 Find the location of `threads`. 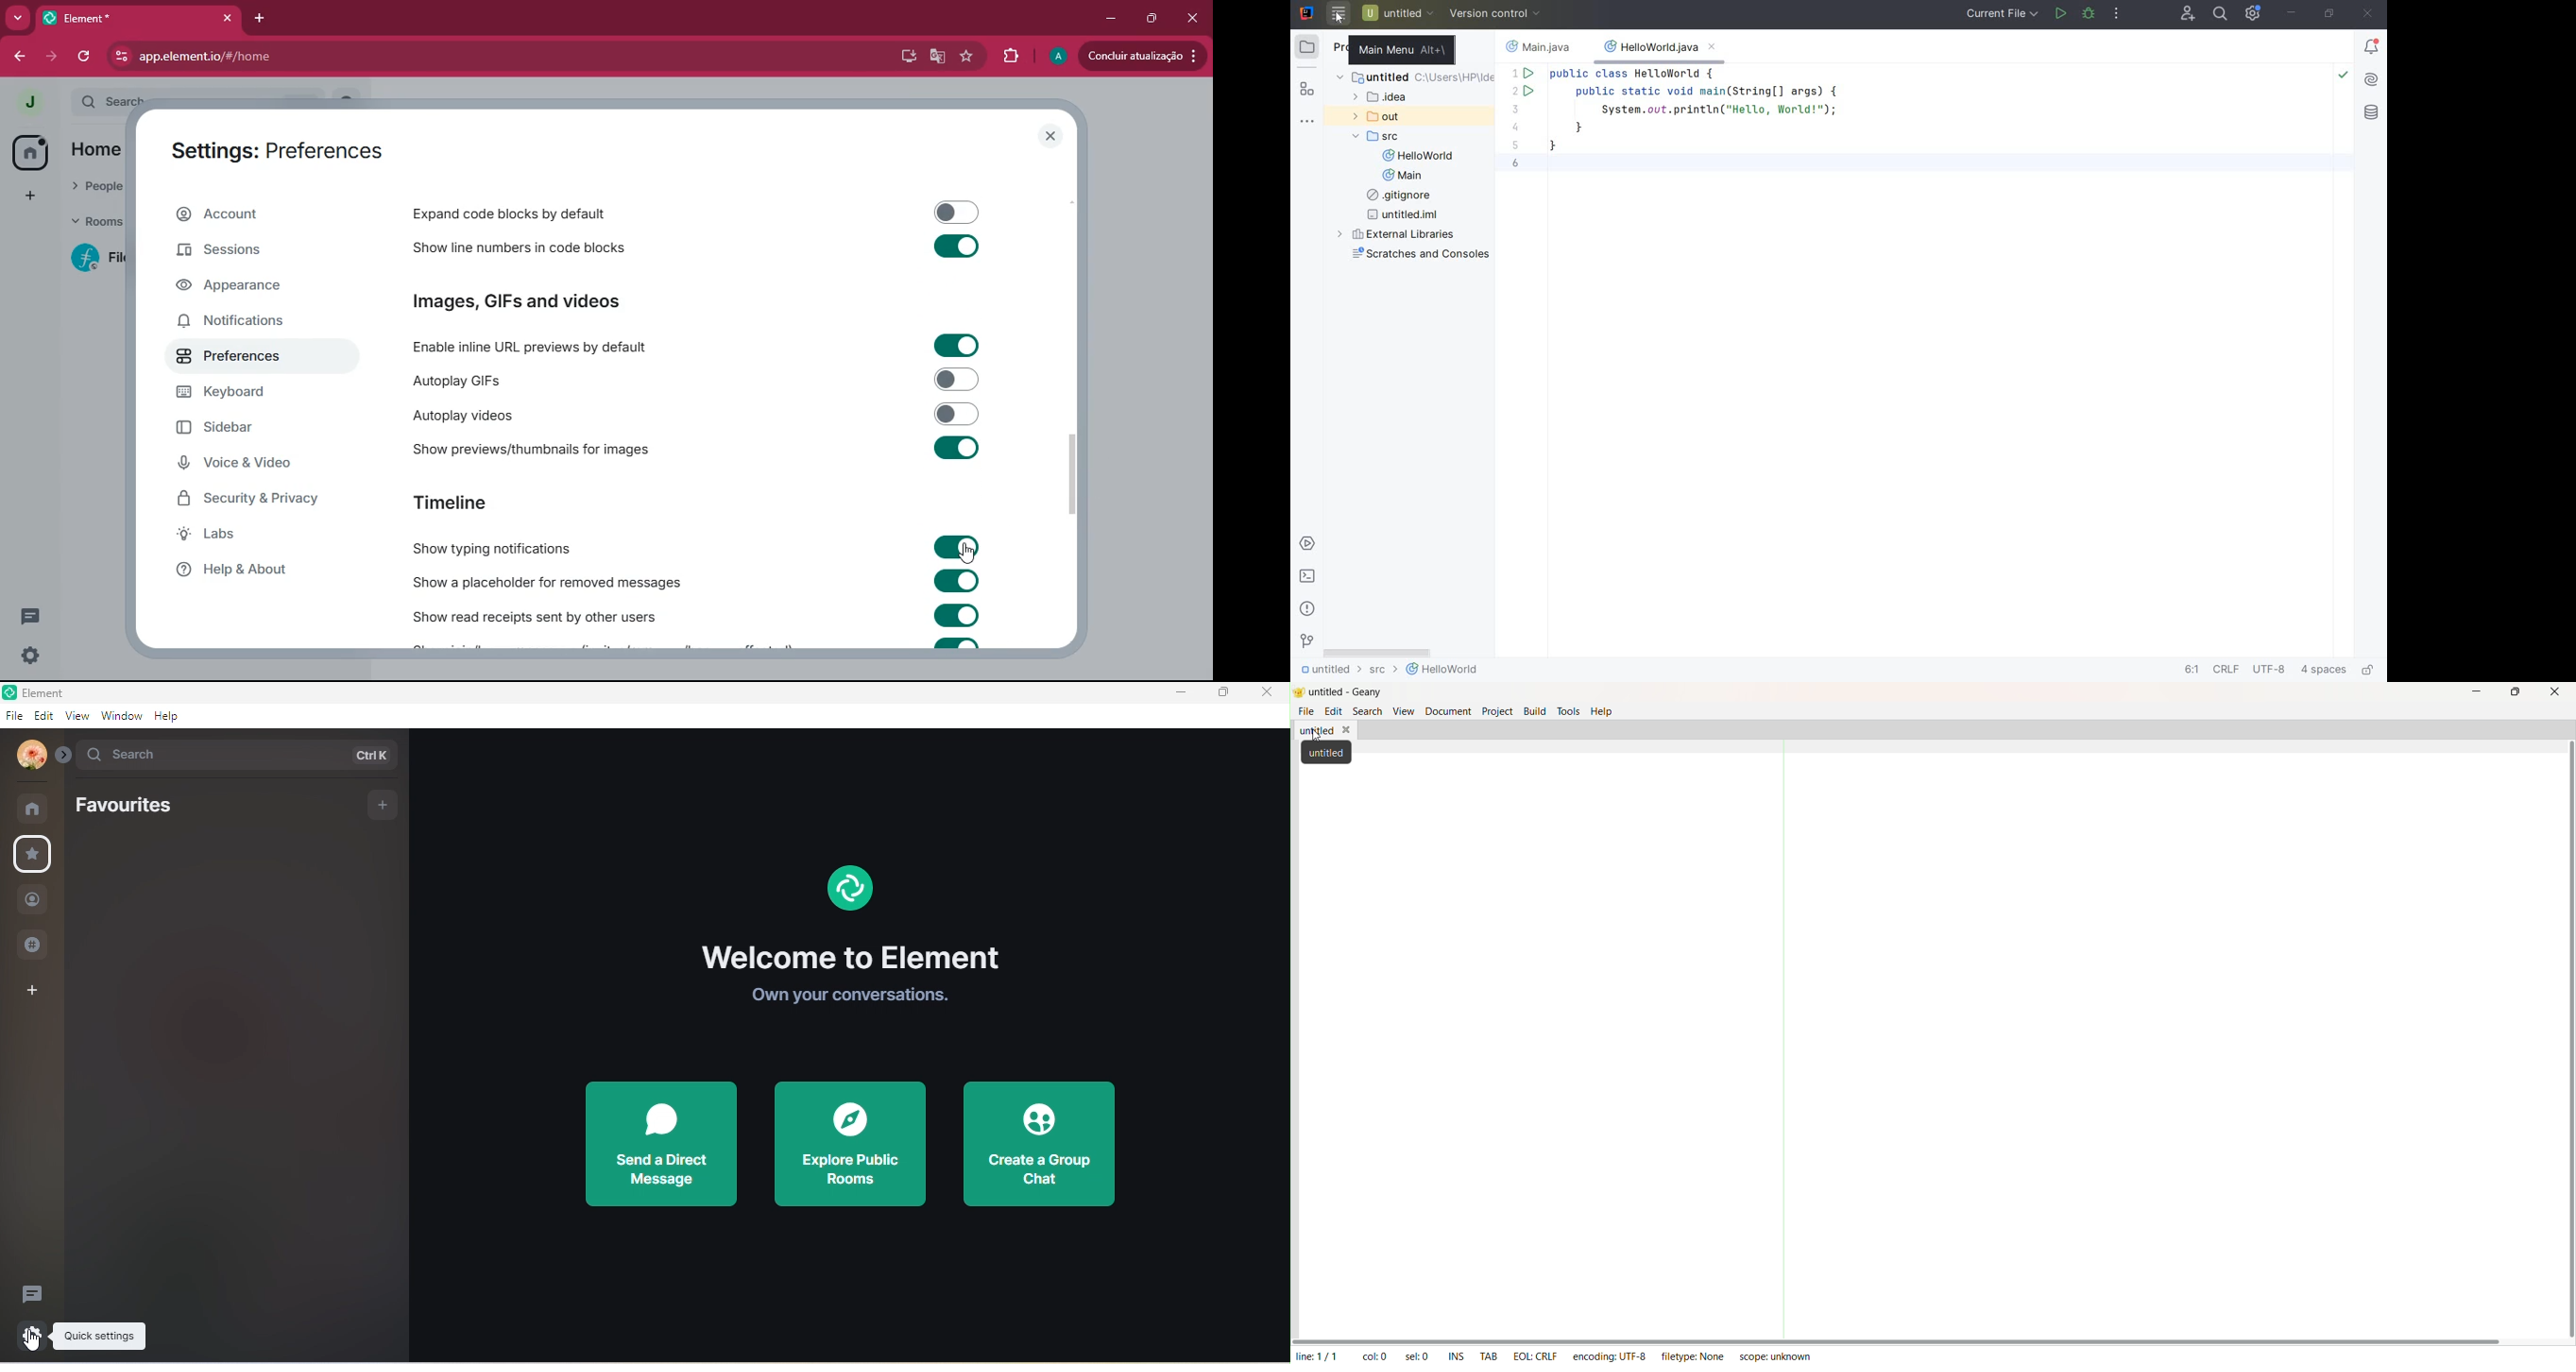

threads is located at coordinates (36, 1291).